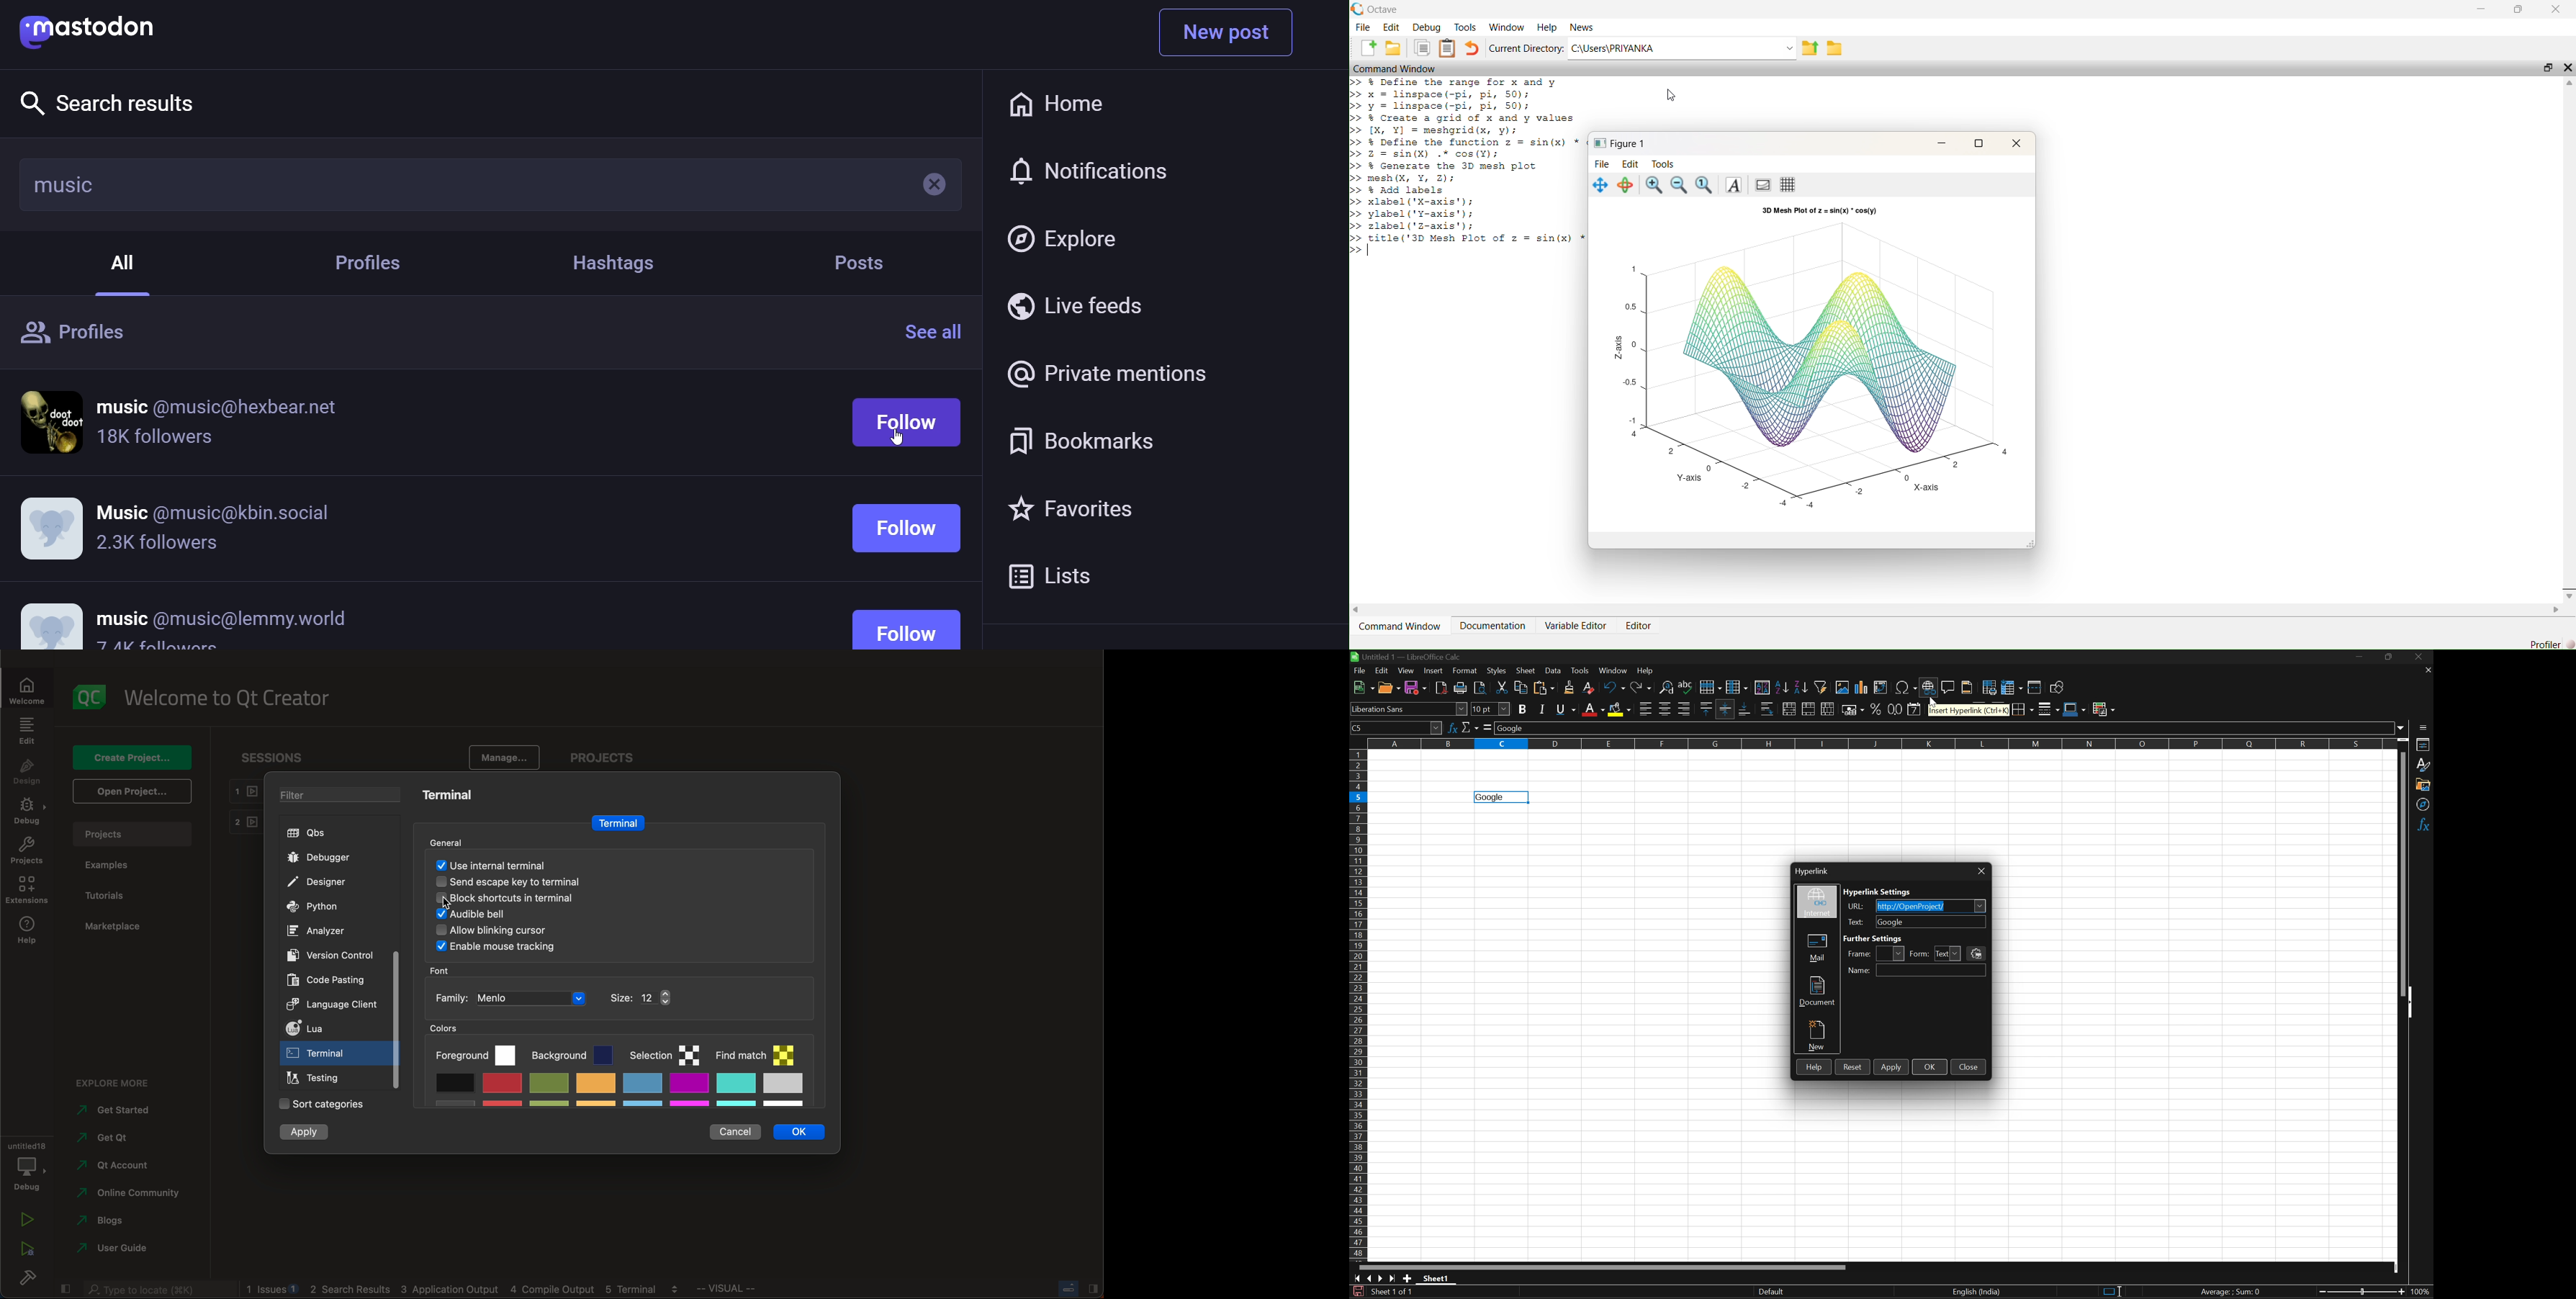 This screenshot has height=1316, width=2576. Describe the element at coordinates (1668, 686) in the screenshot. I see `Find and replace` at that location.